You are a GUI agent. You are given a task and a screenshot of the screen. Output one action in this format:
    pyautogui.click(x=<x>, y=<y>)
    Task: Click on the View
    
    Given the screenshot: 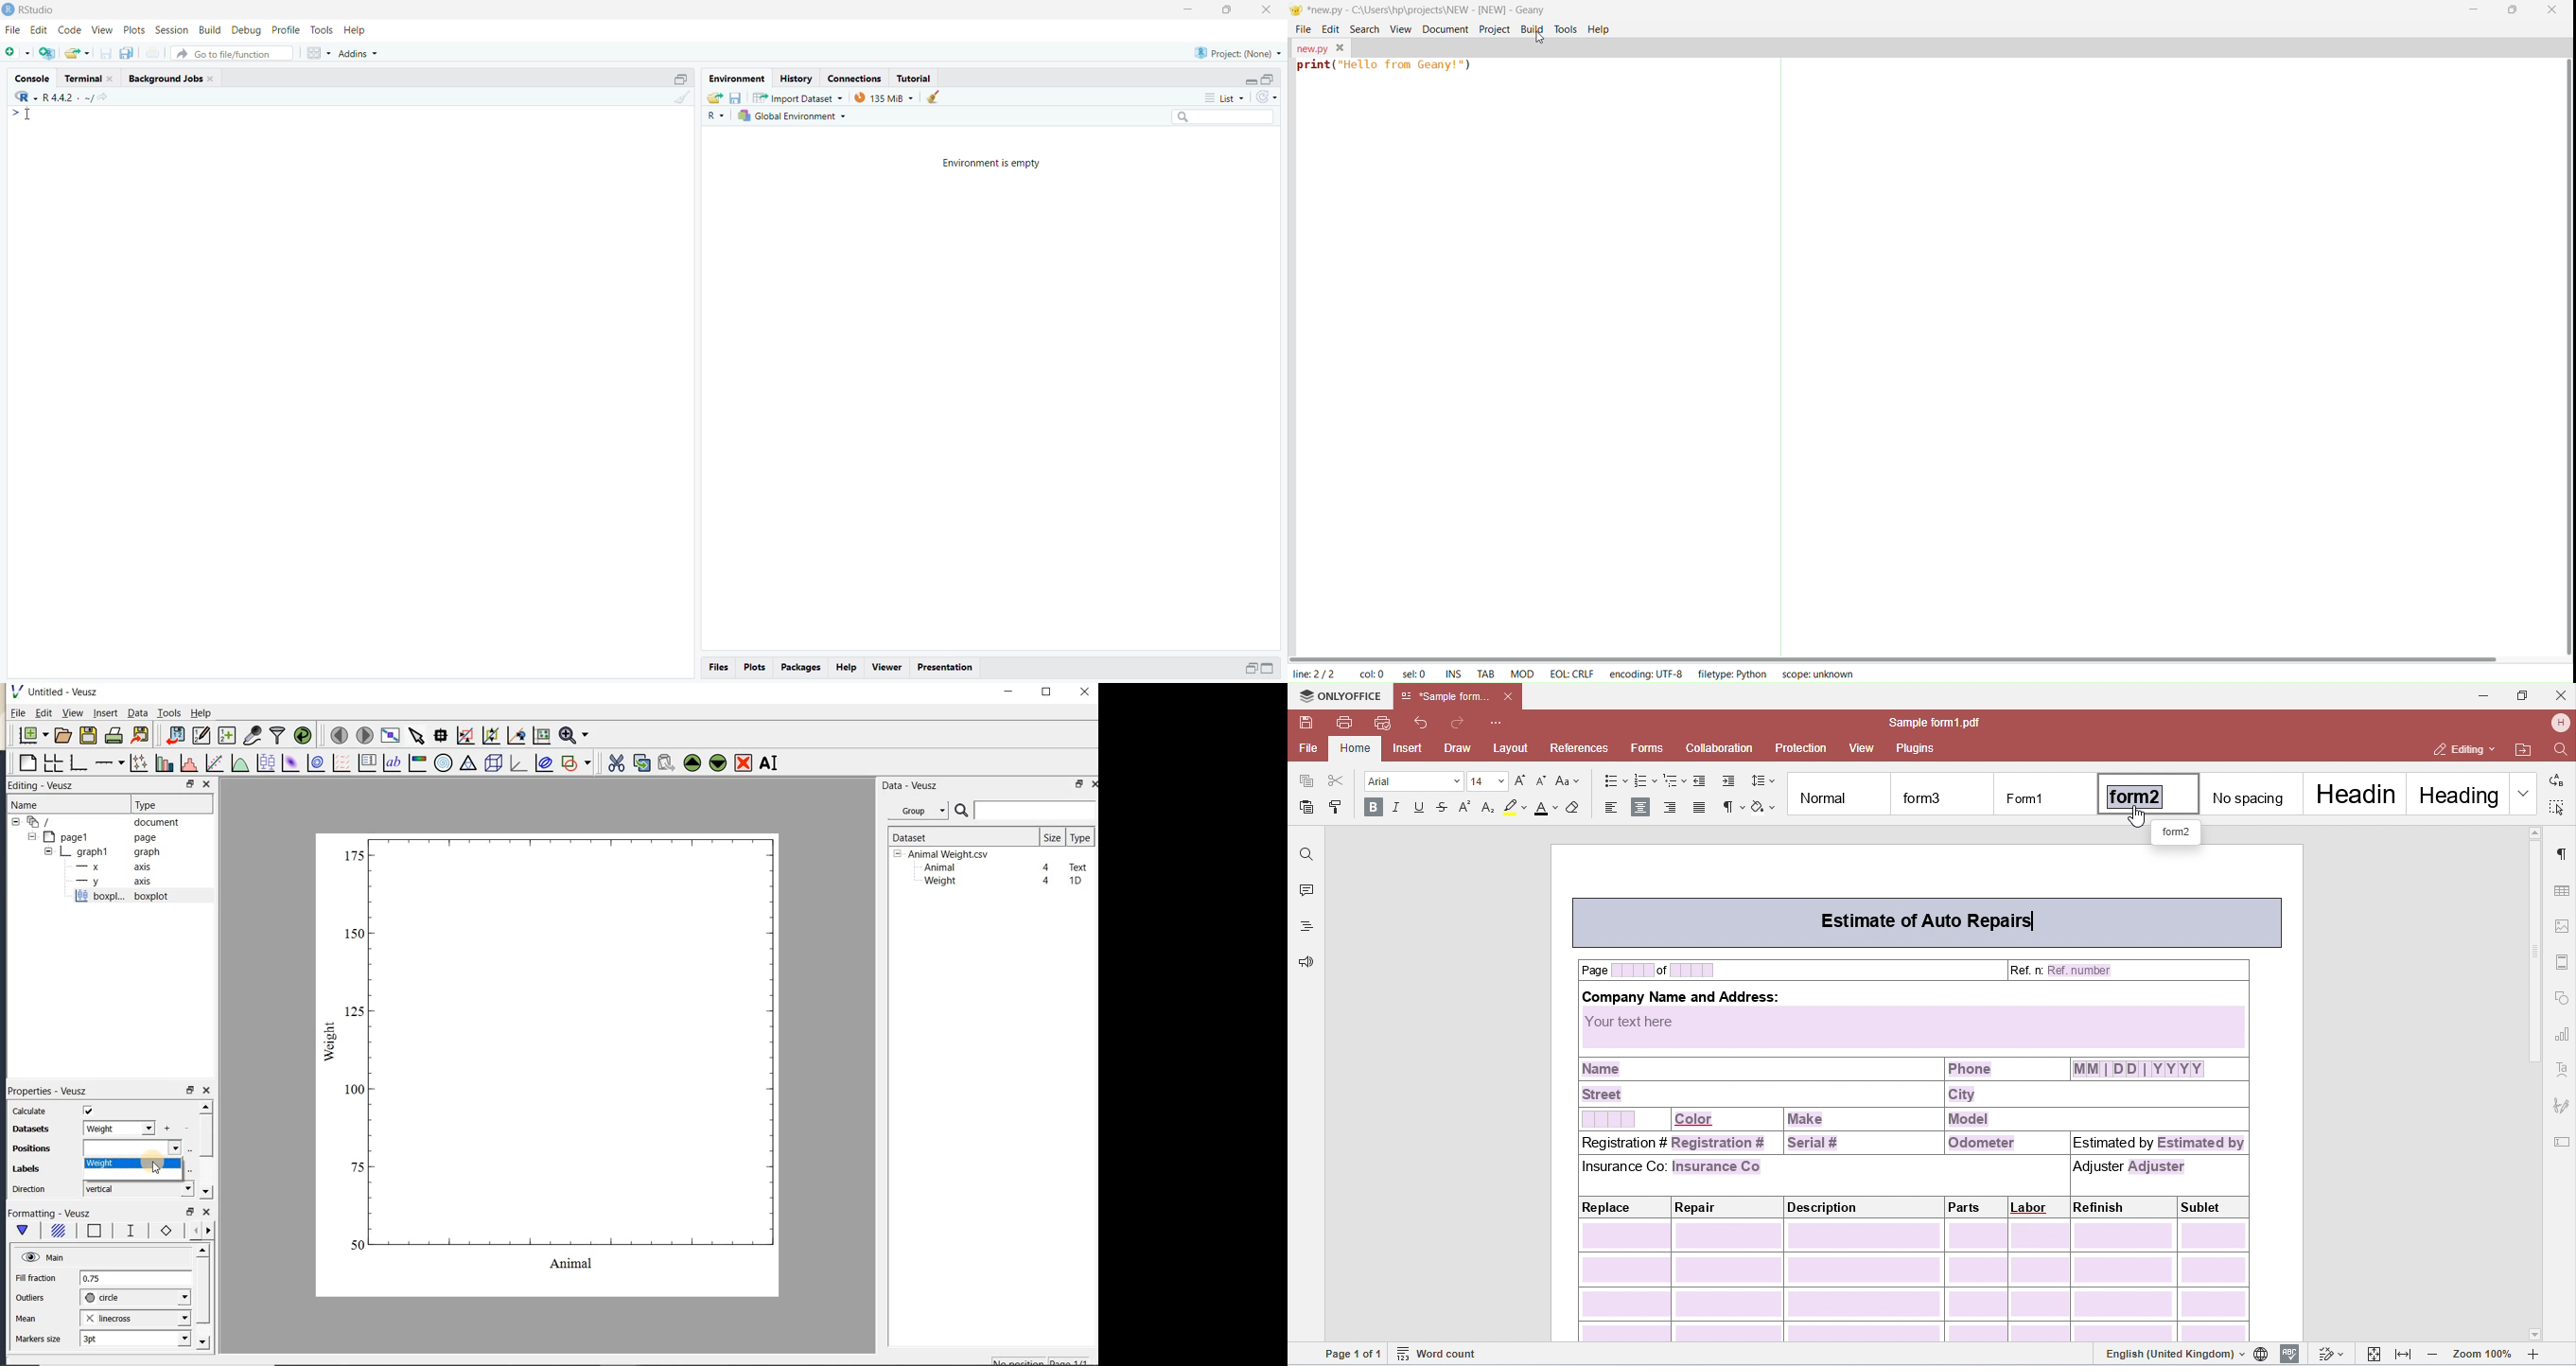 What is the action you would take?
    pyautogui.click(x=886, y=666)
    